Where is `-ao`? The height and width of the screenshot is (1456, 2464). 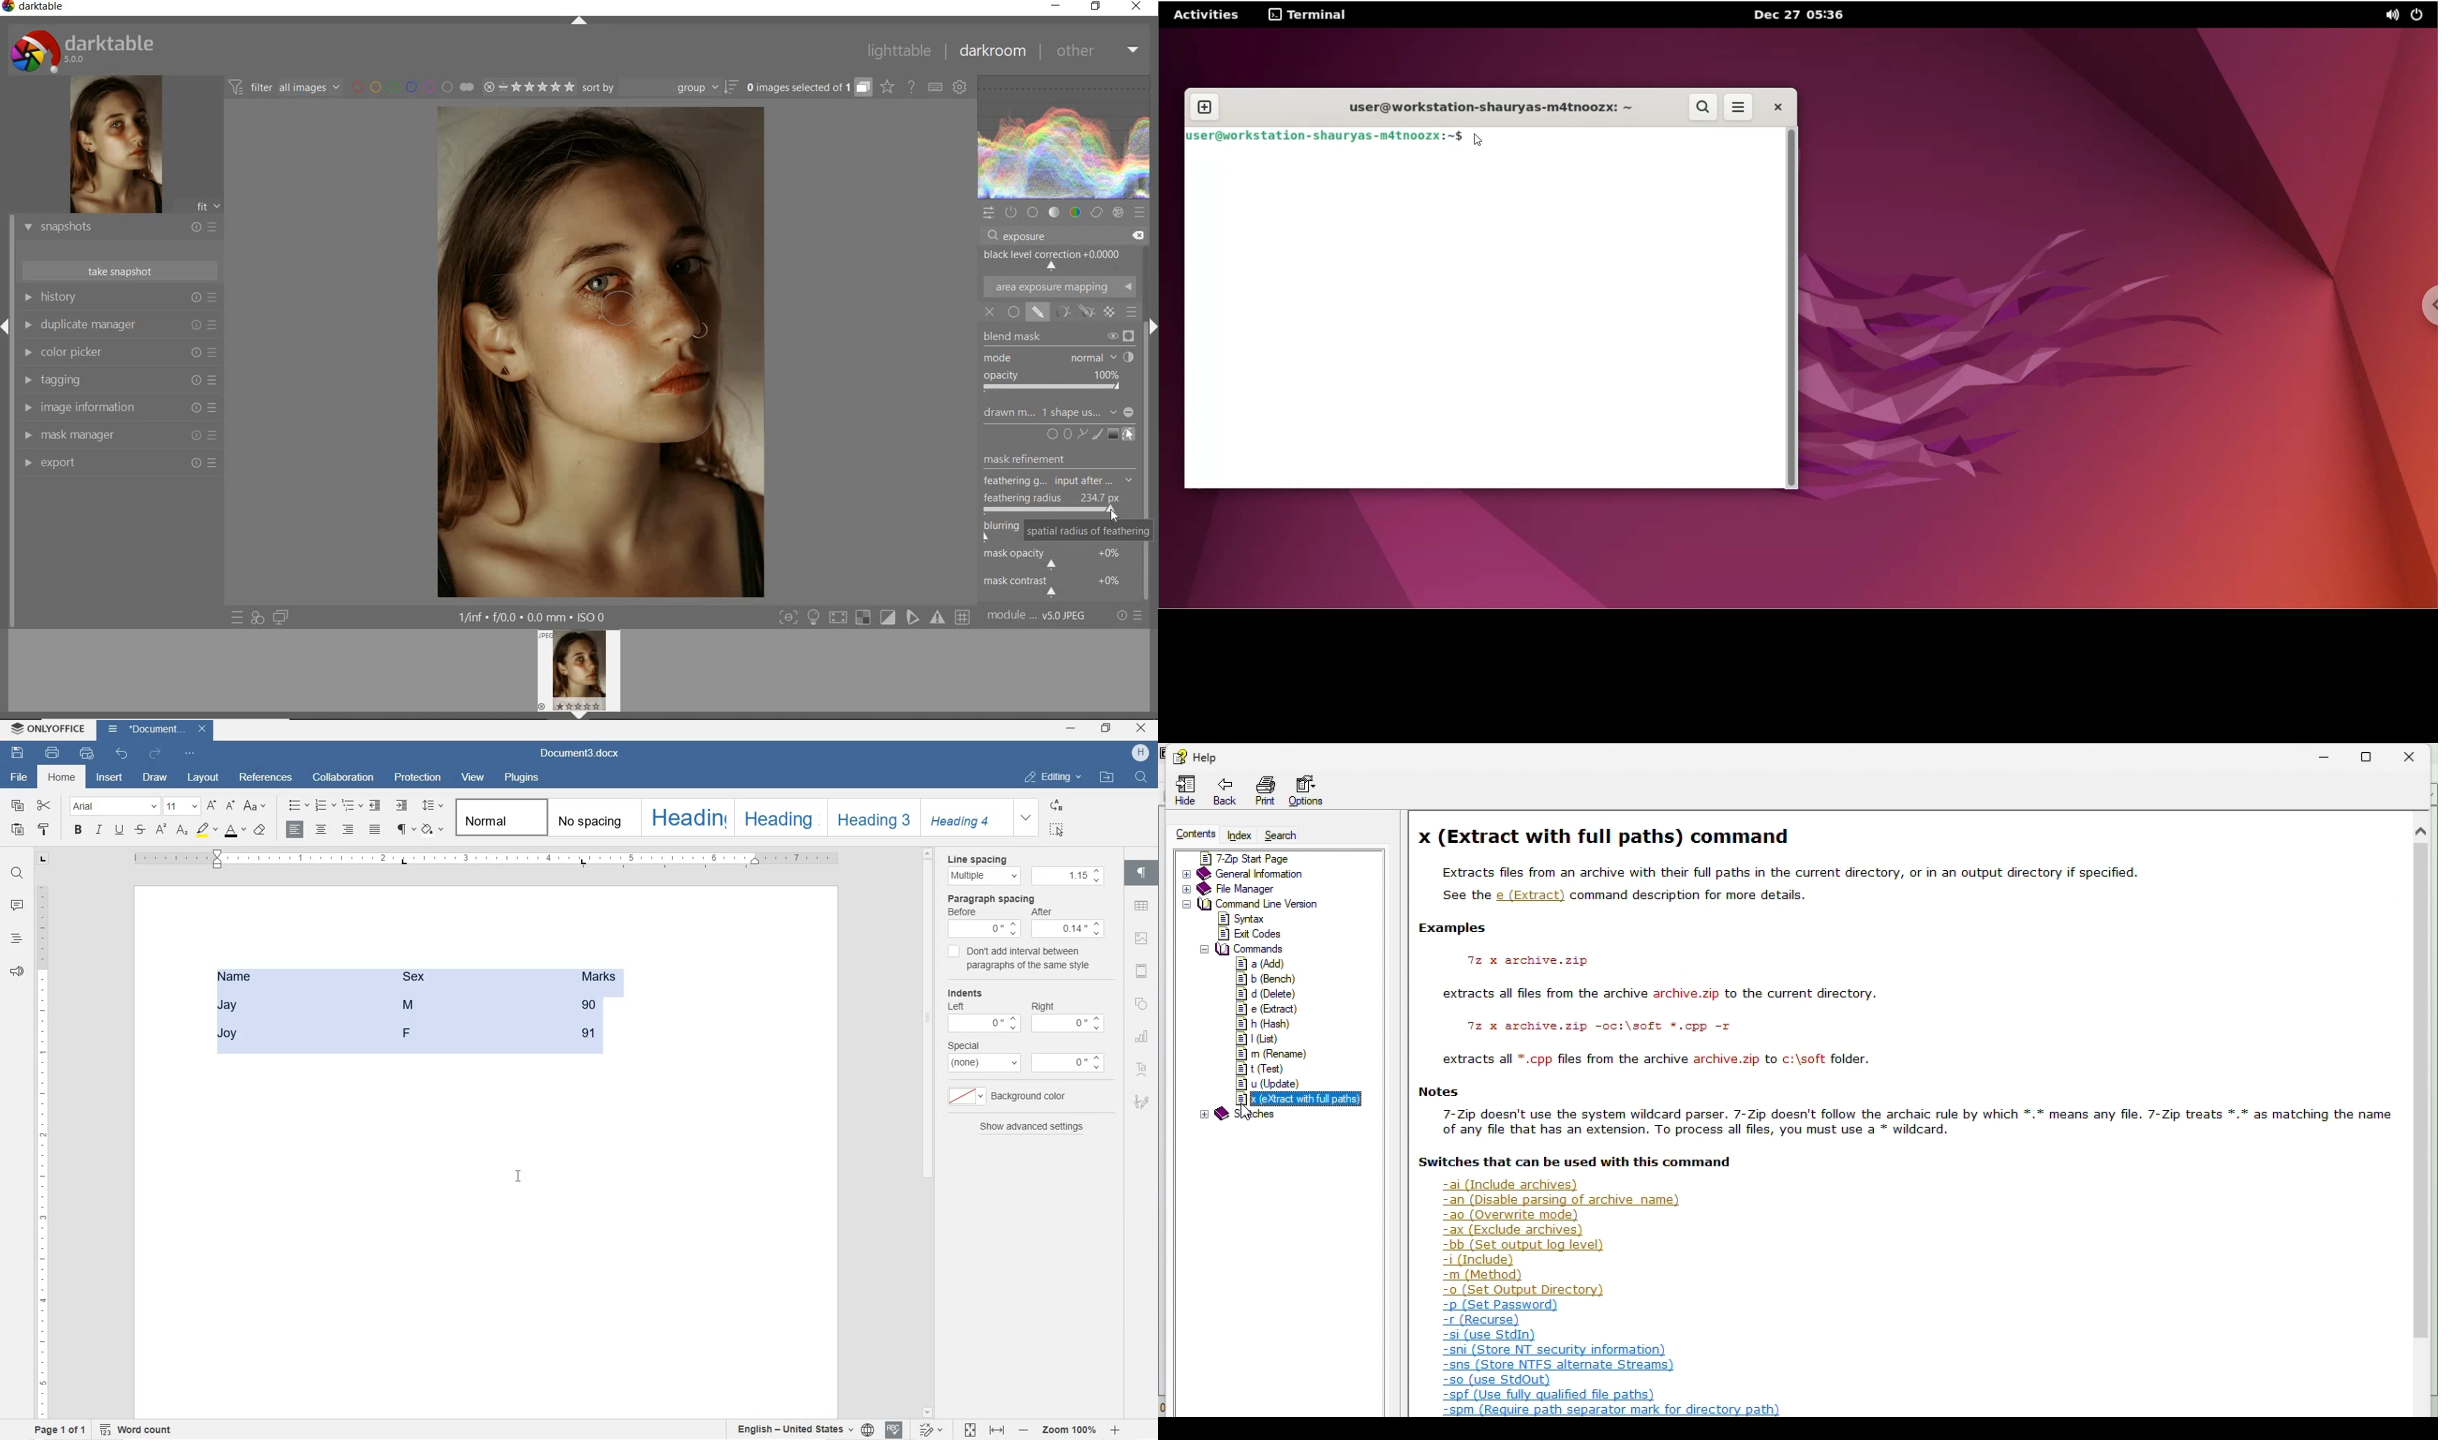
-ao is located at coordinates (1519, 1216).